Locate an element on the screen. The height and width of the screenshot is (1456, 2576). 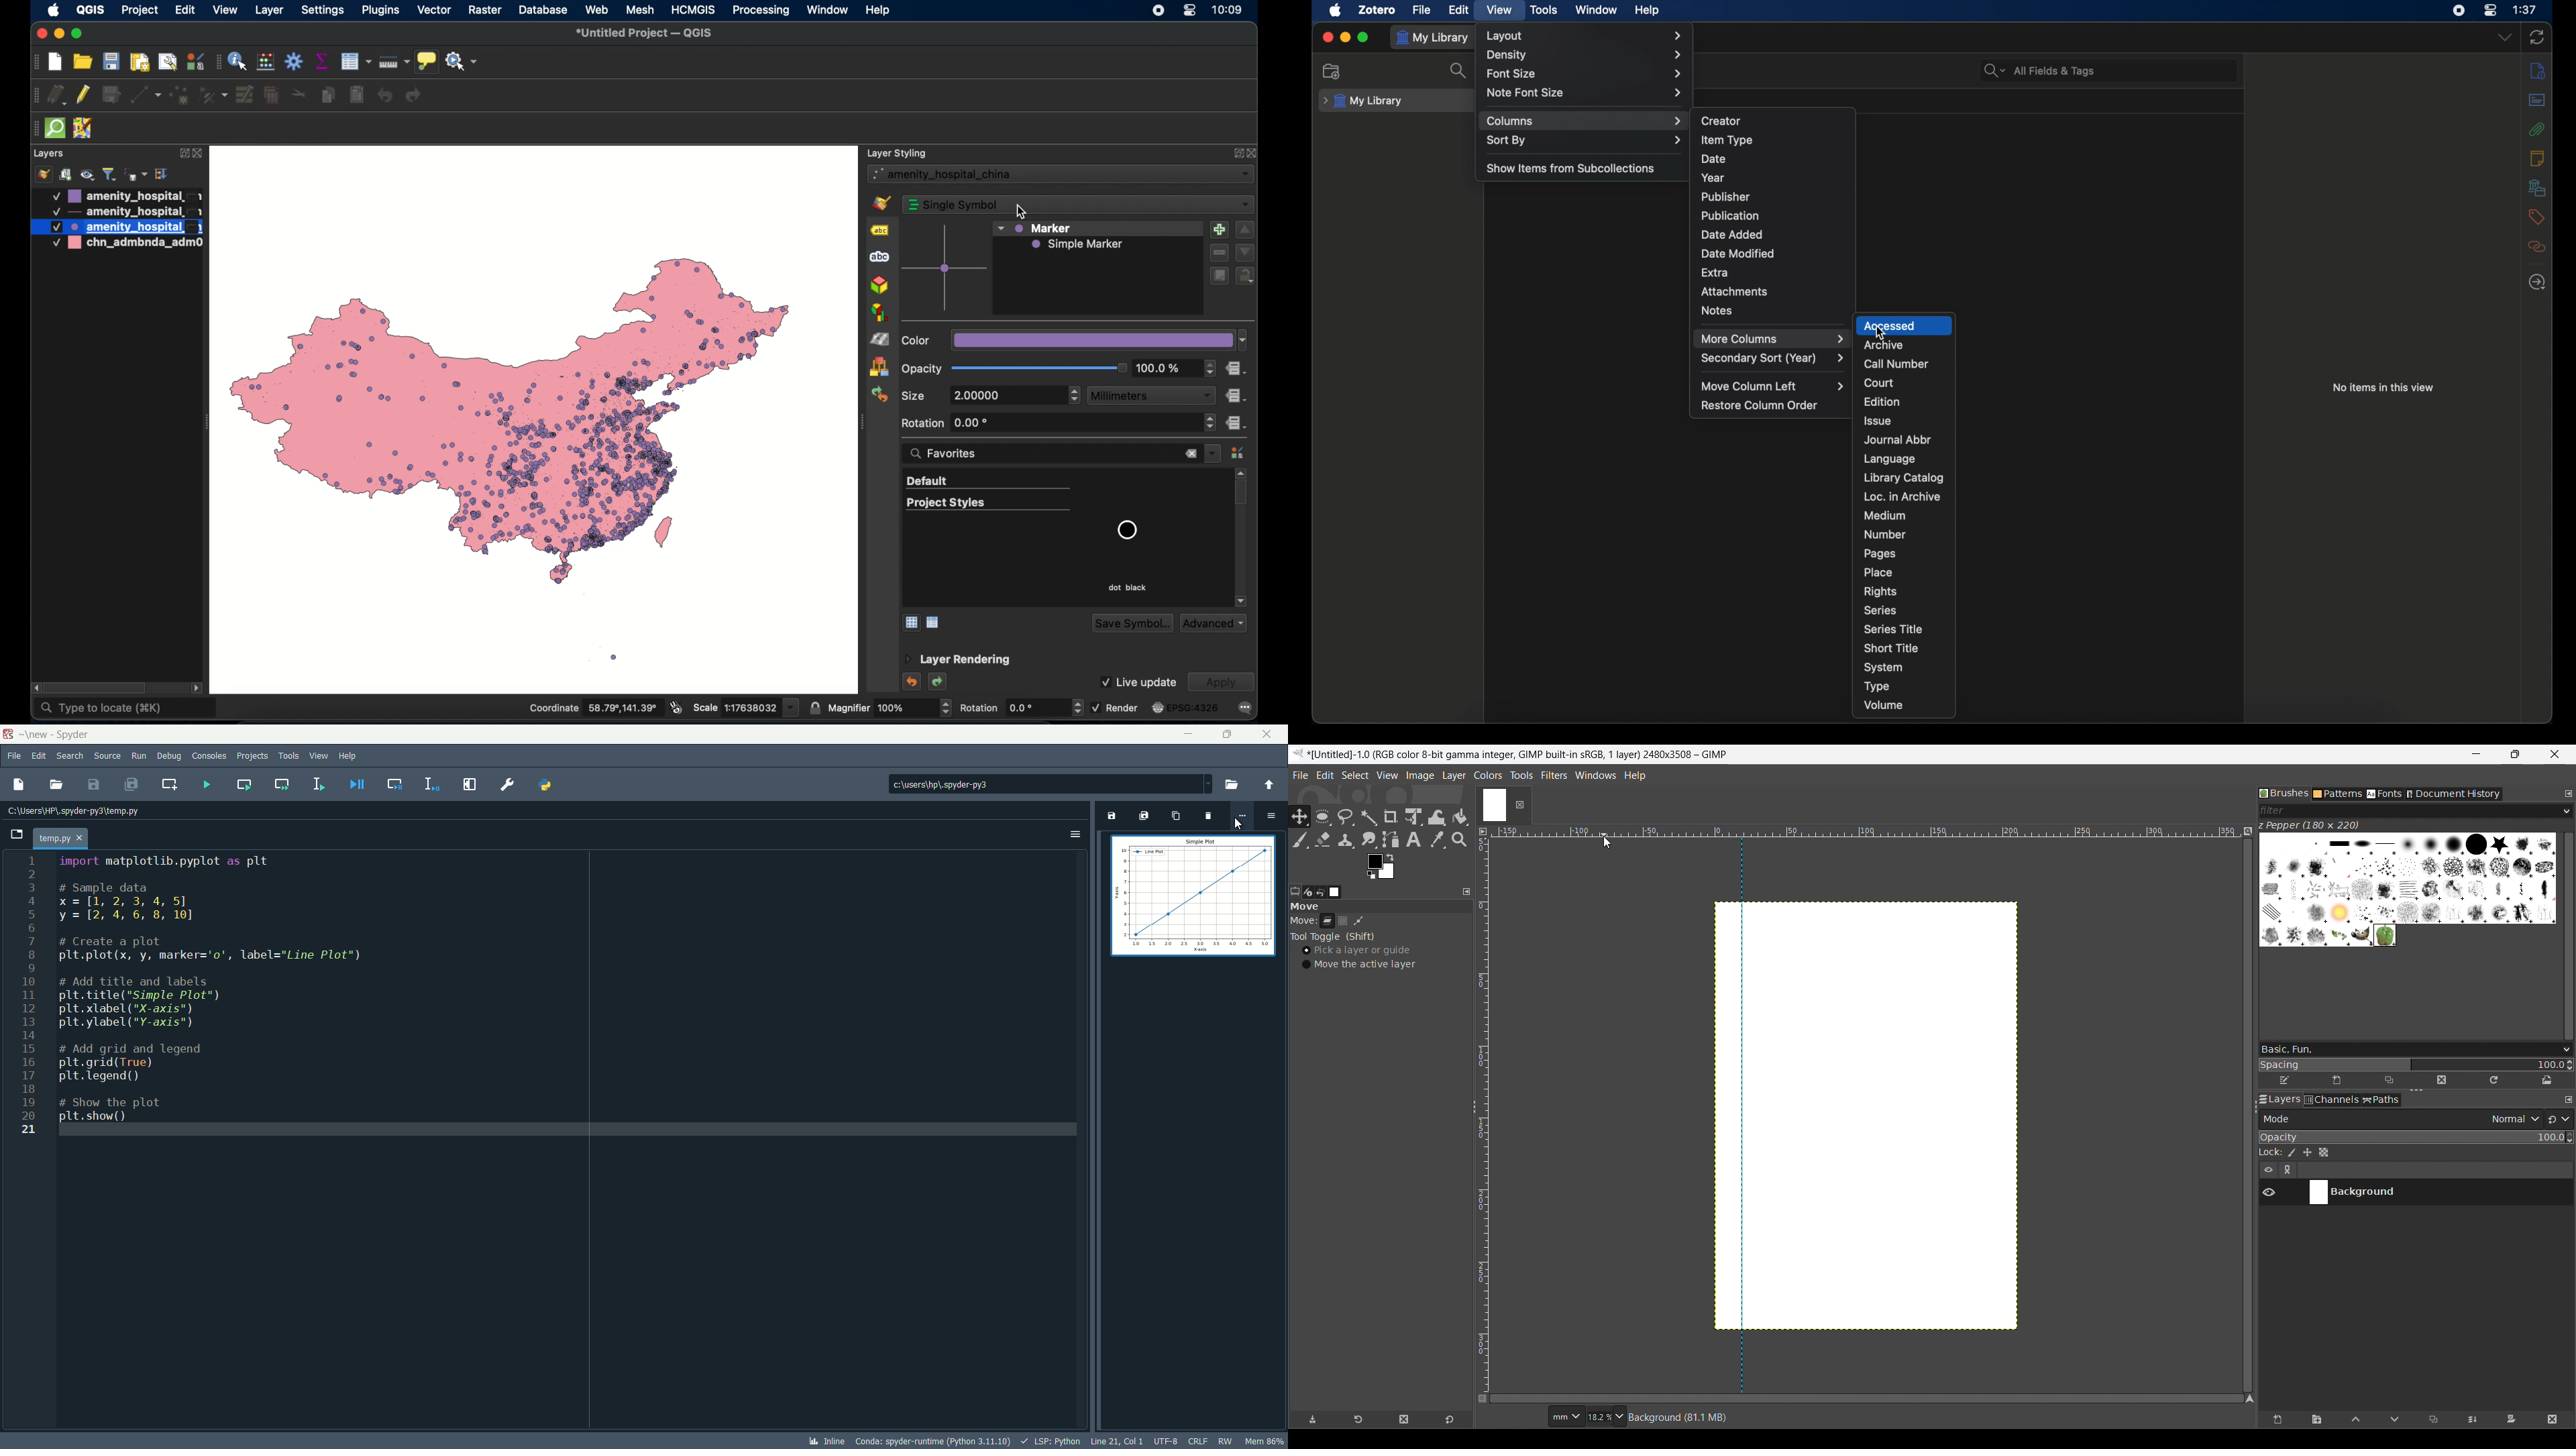
redo is located at coordinates (414, 97).